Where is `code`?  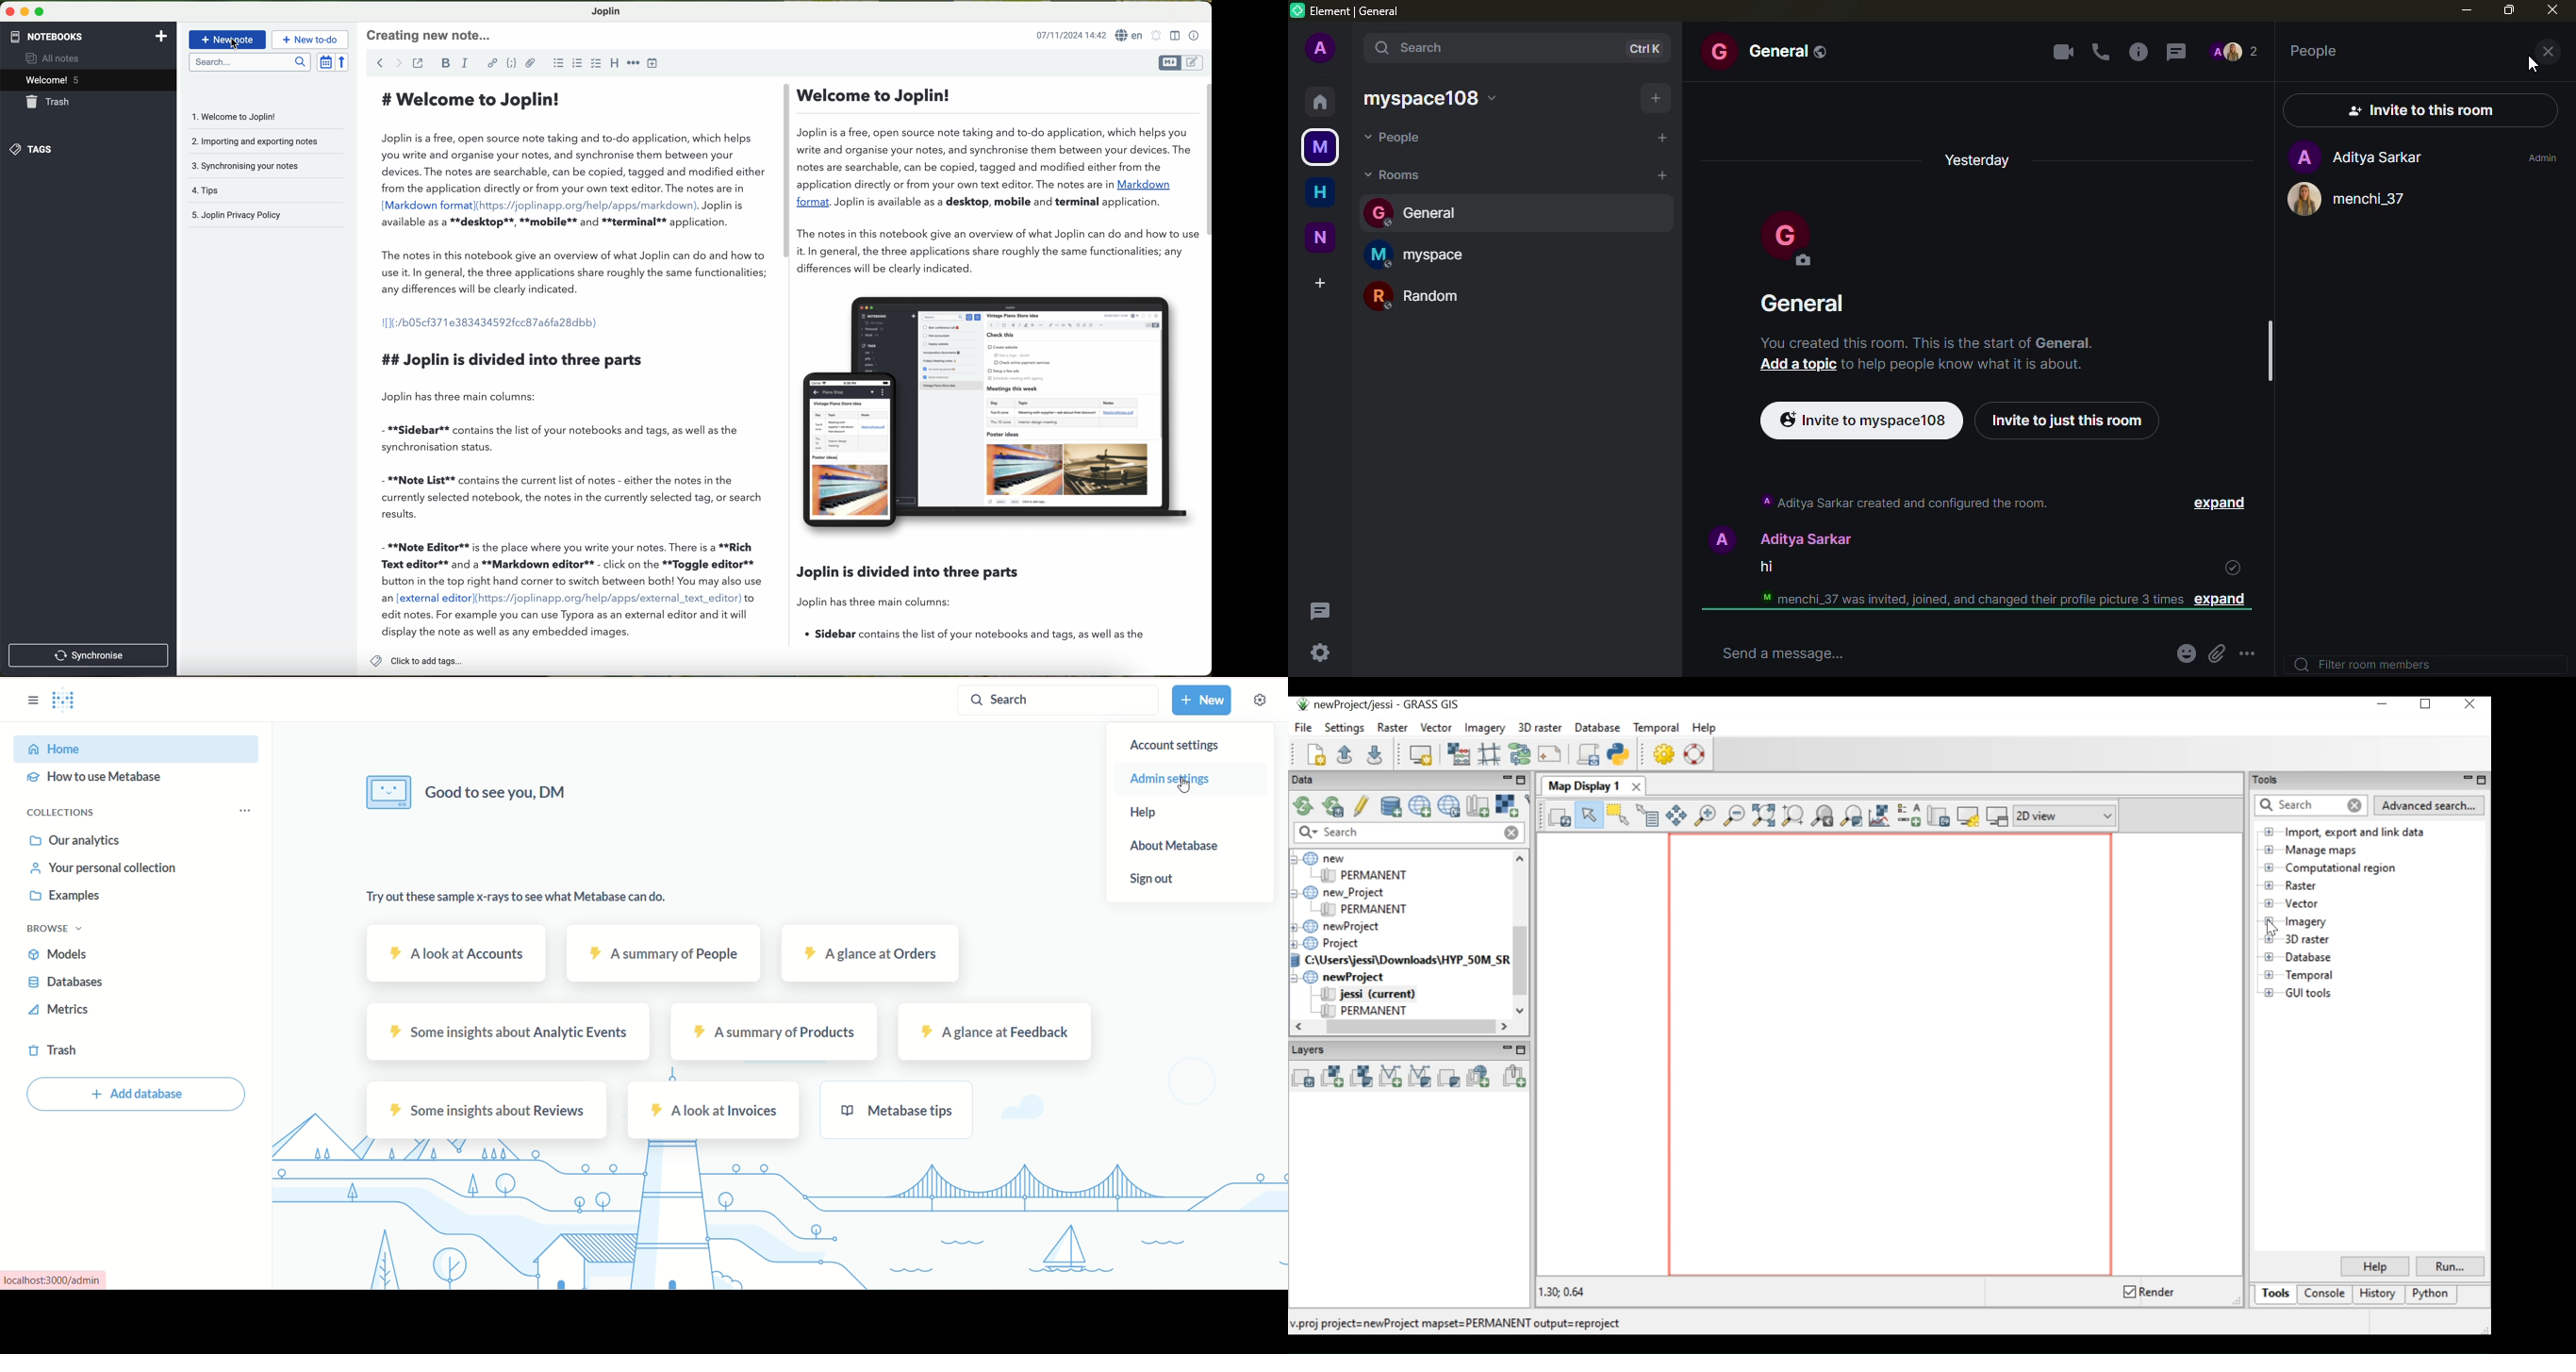
code is located at coordinates (513, 64).